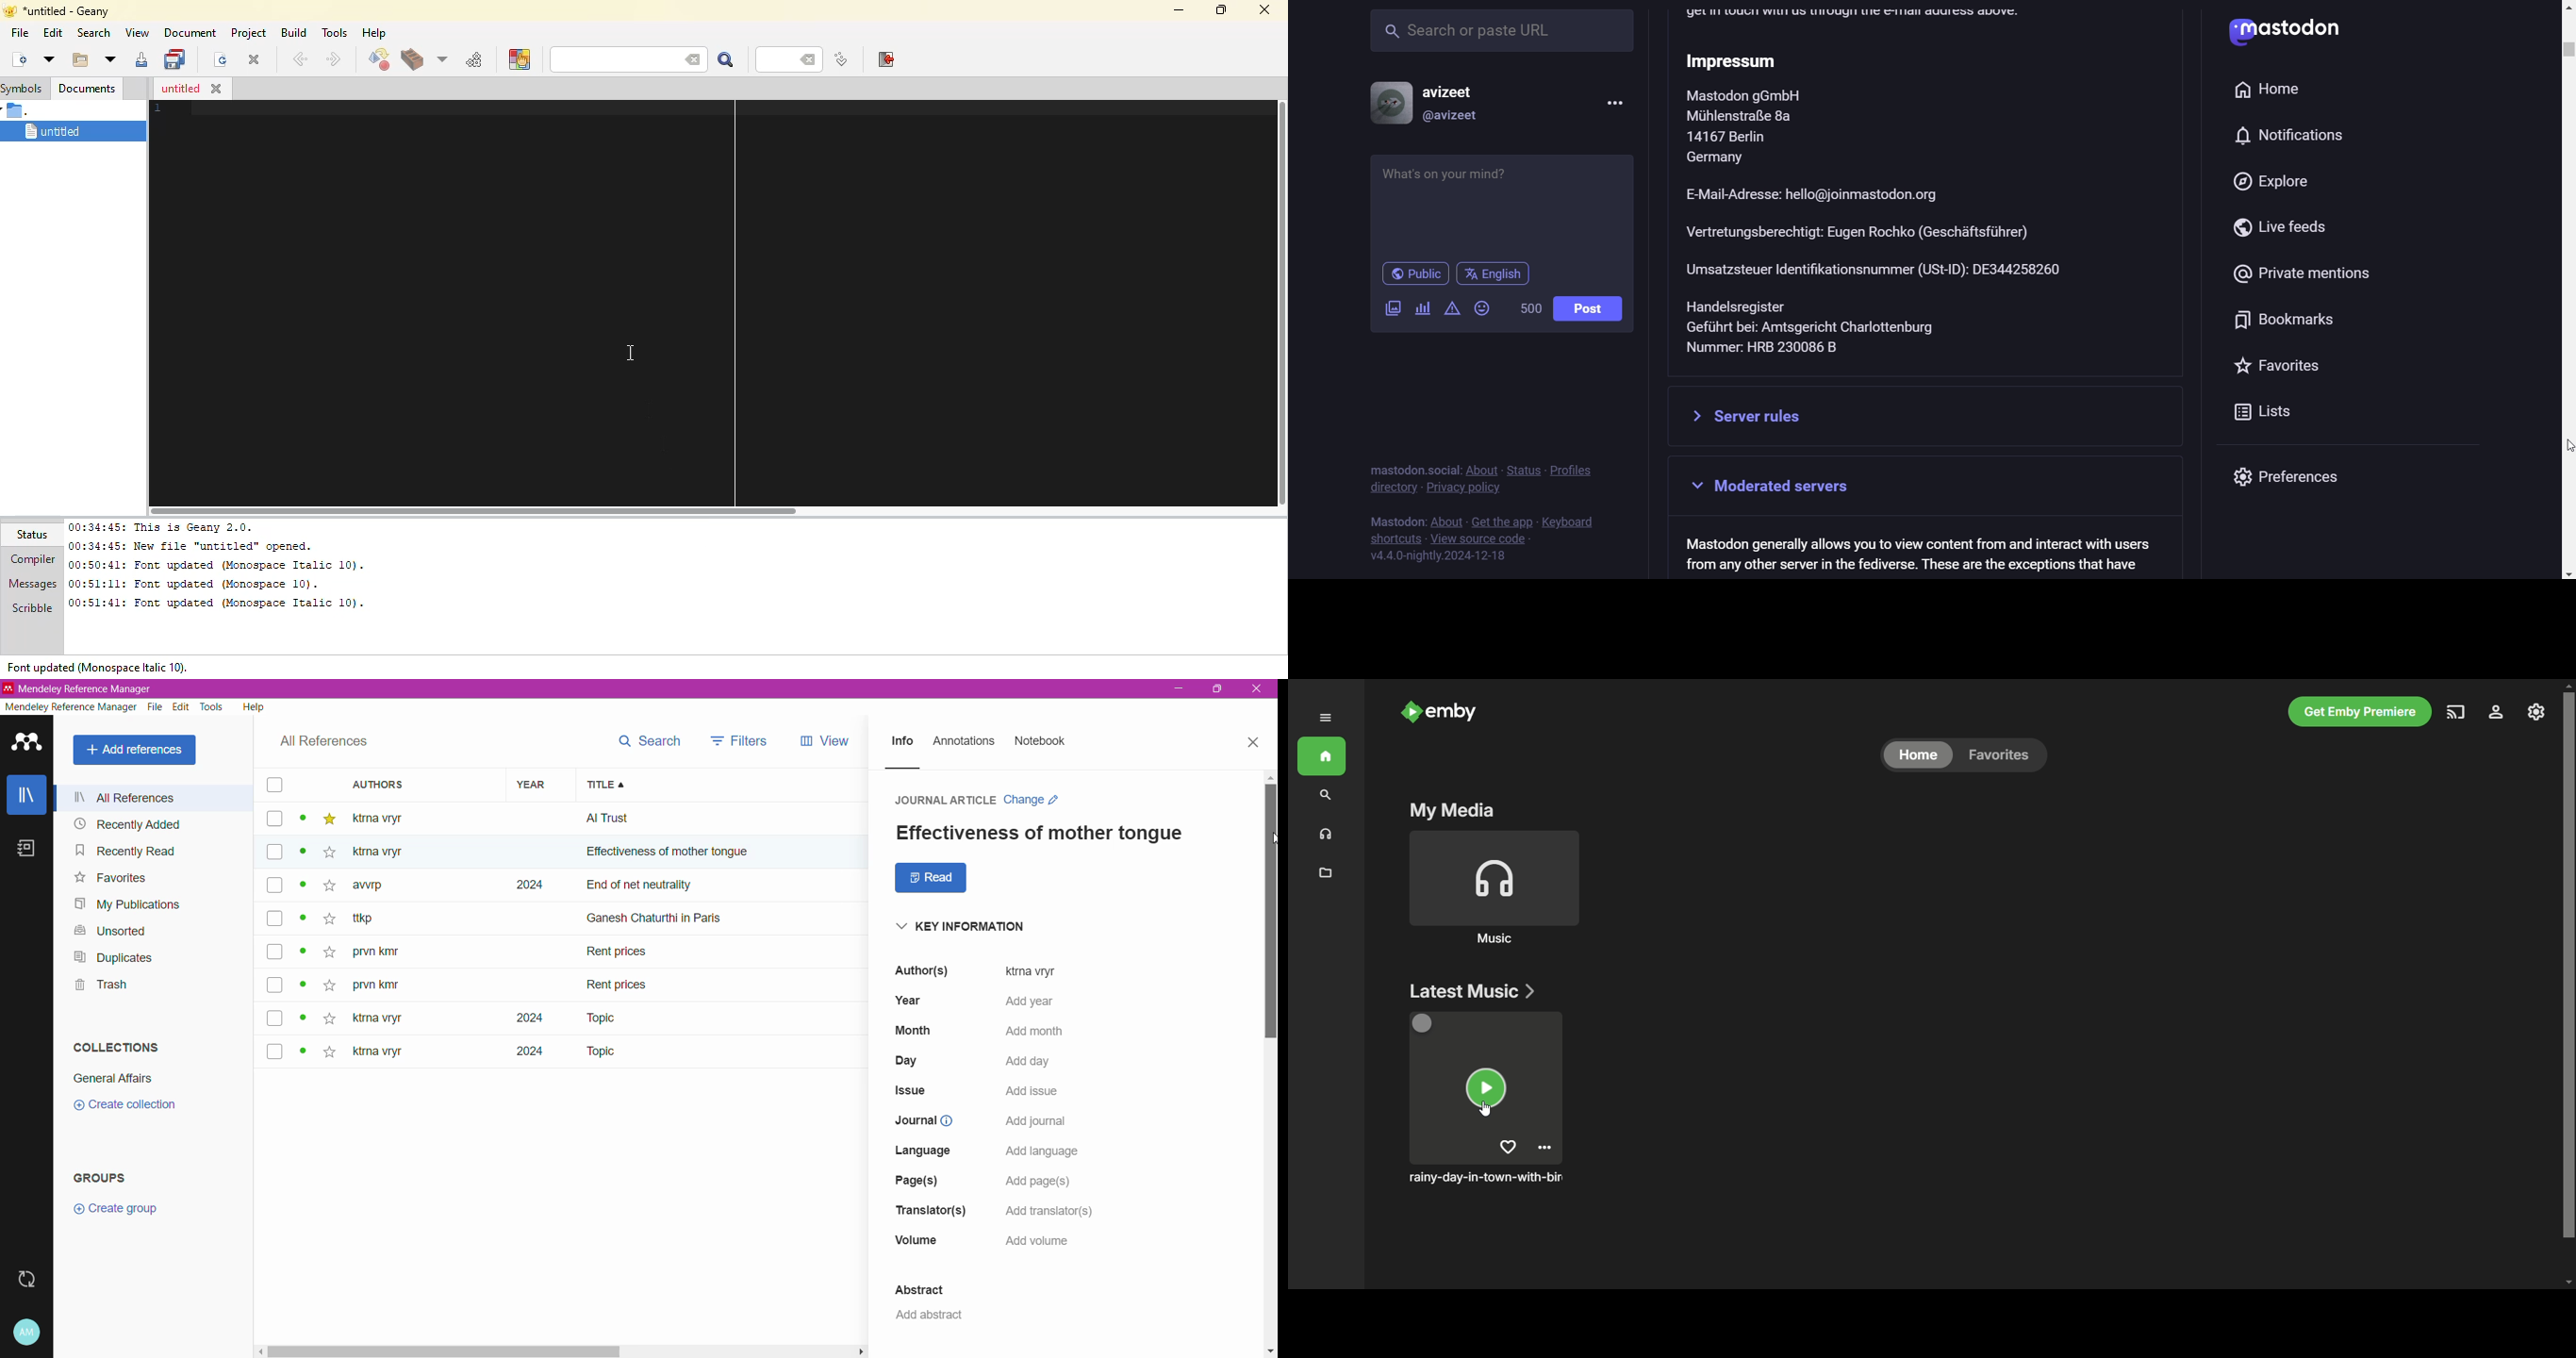 This screenshot has width=2576, height=1372. Describe the element at coordinates (2502, 714) in the screenshot. I see `settings` at that location.